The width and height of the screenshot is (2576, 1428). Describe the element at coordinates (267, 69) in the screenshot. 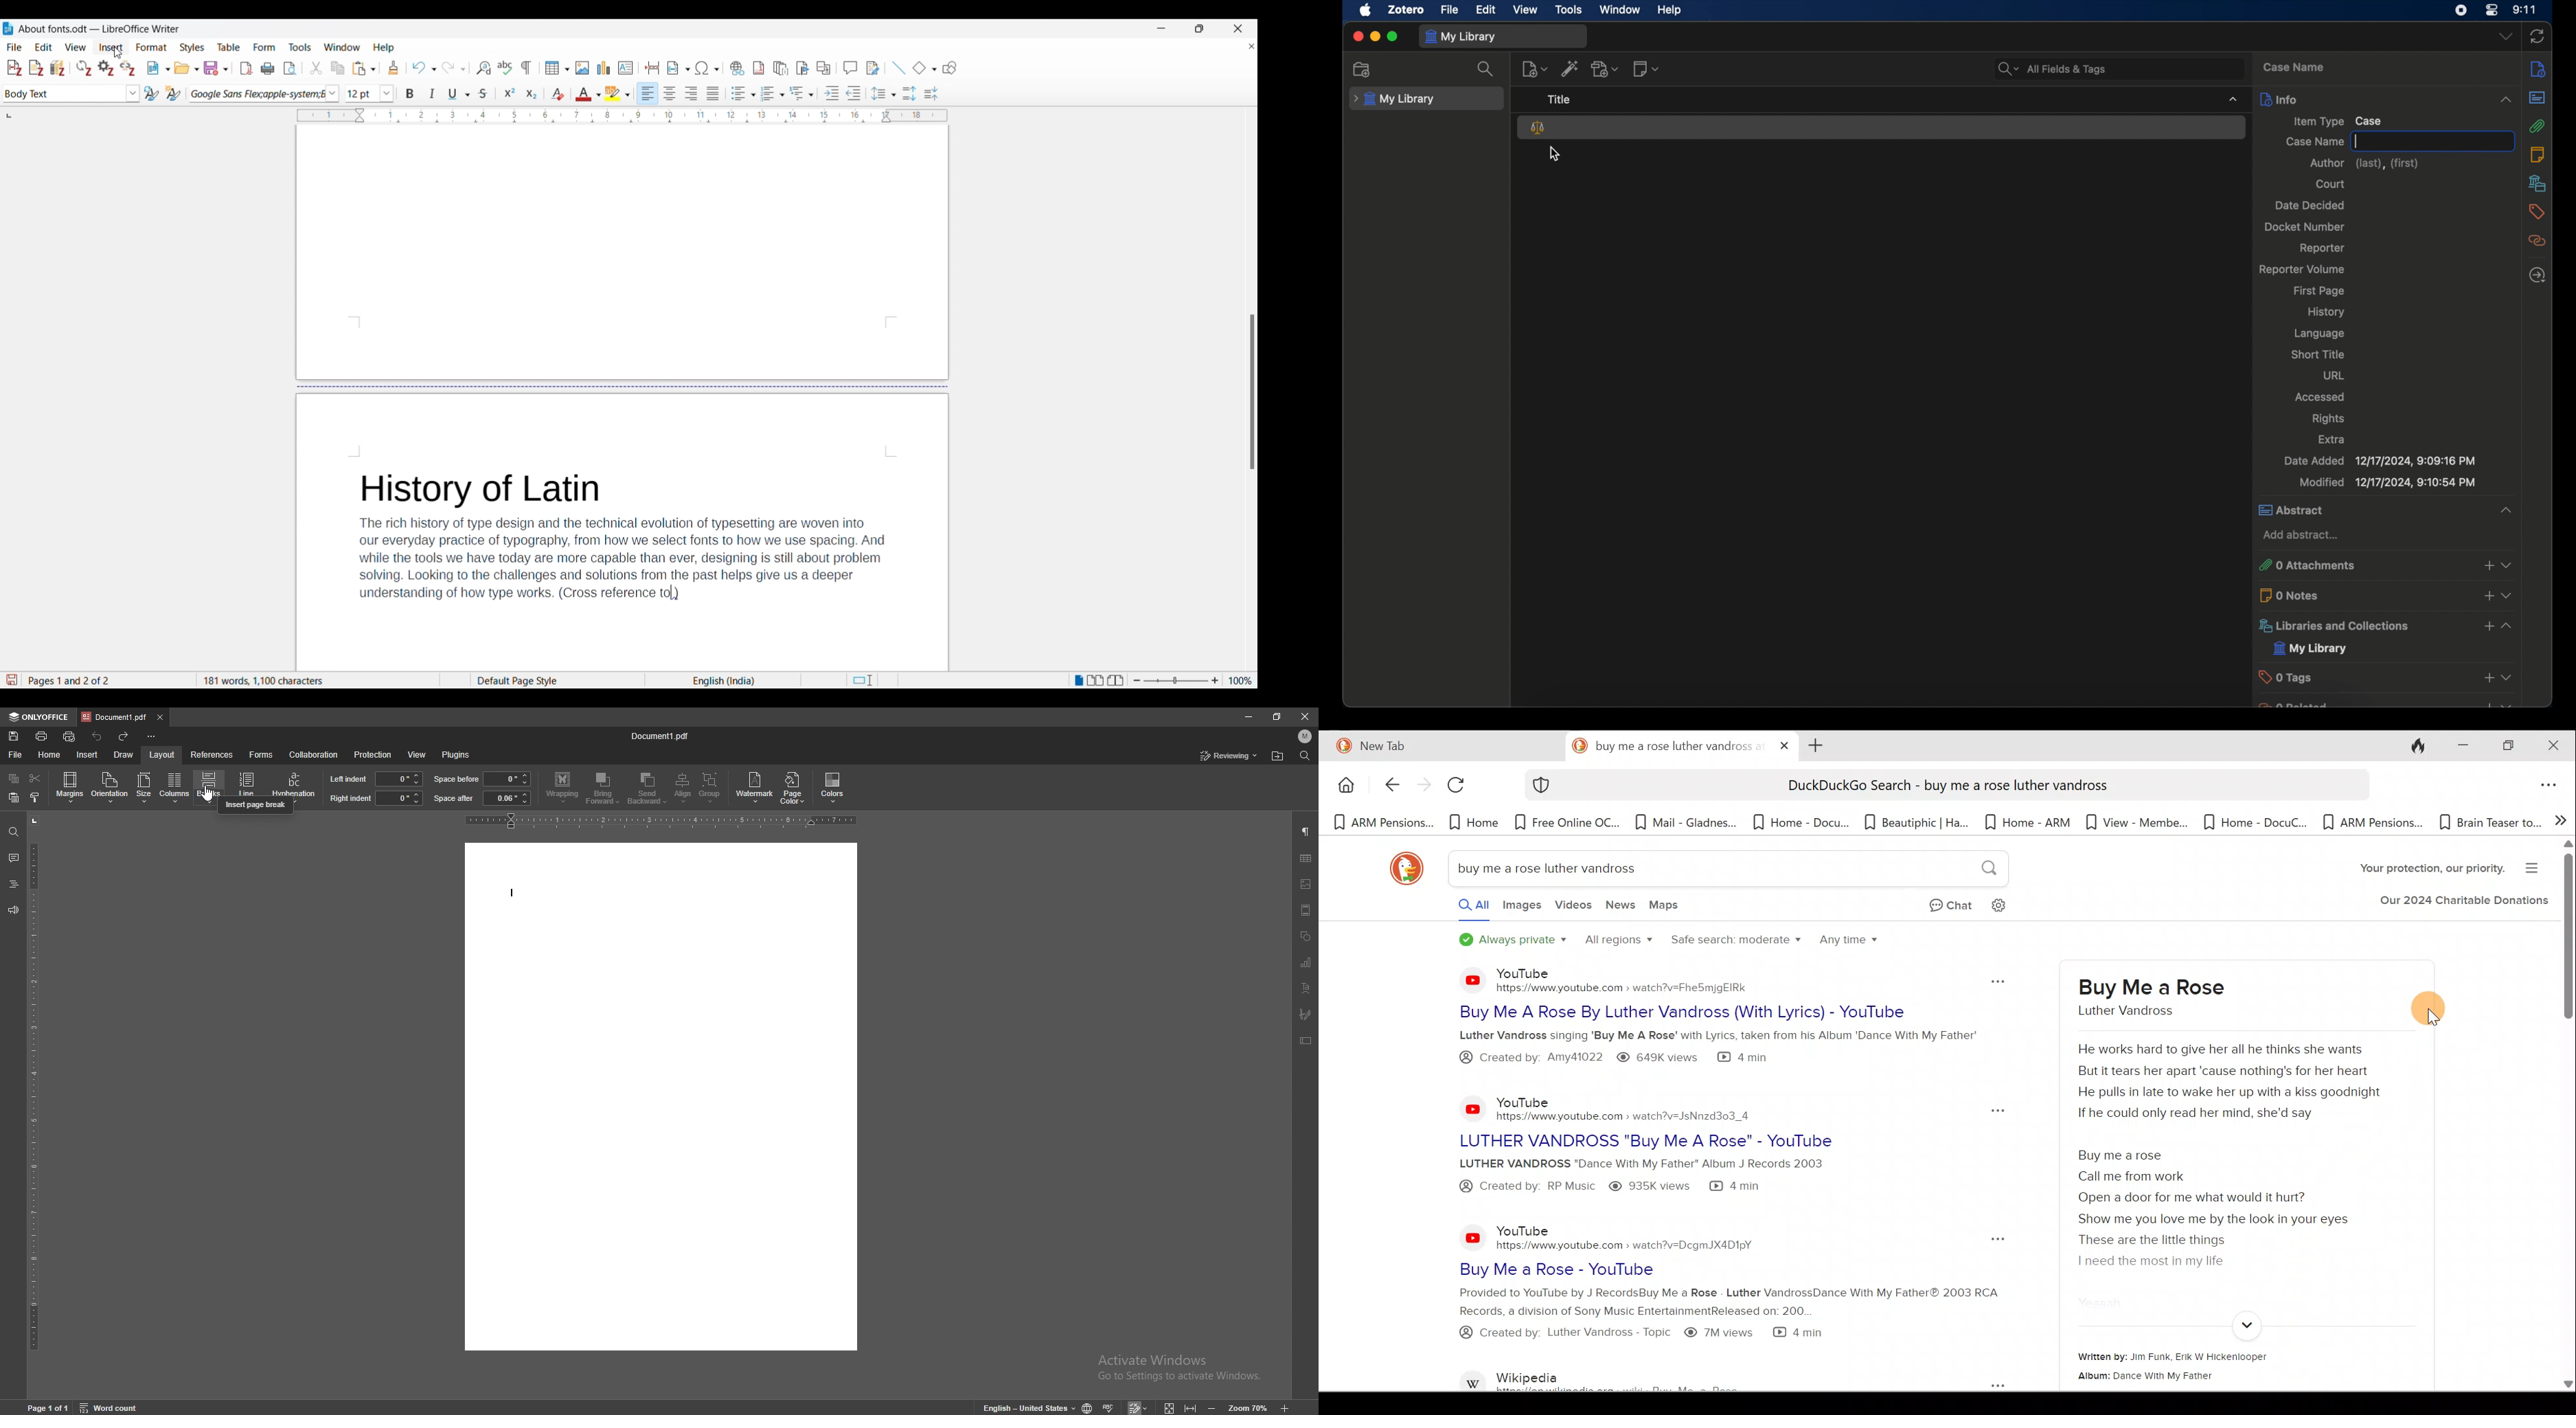

I see `Print` at that location.